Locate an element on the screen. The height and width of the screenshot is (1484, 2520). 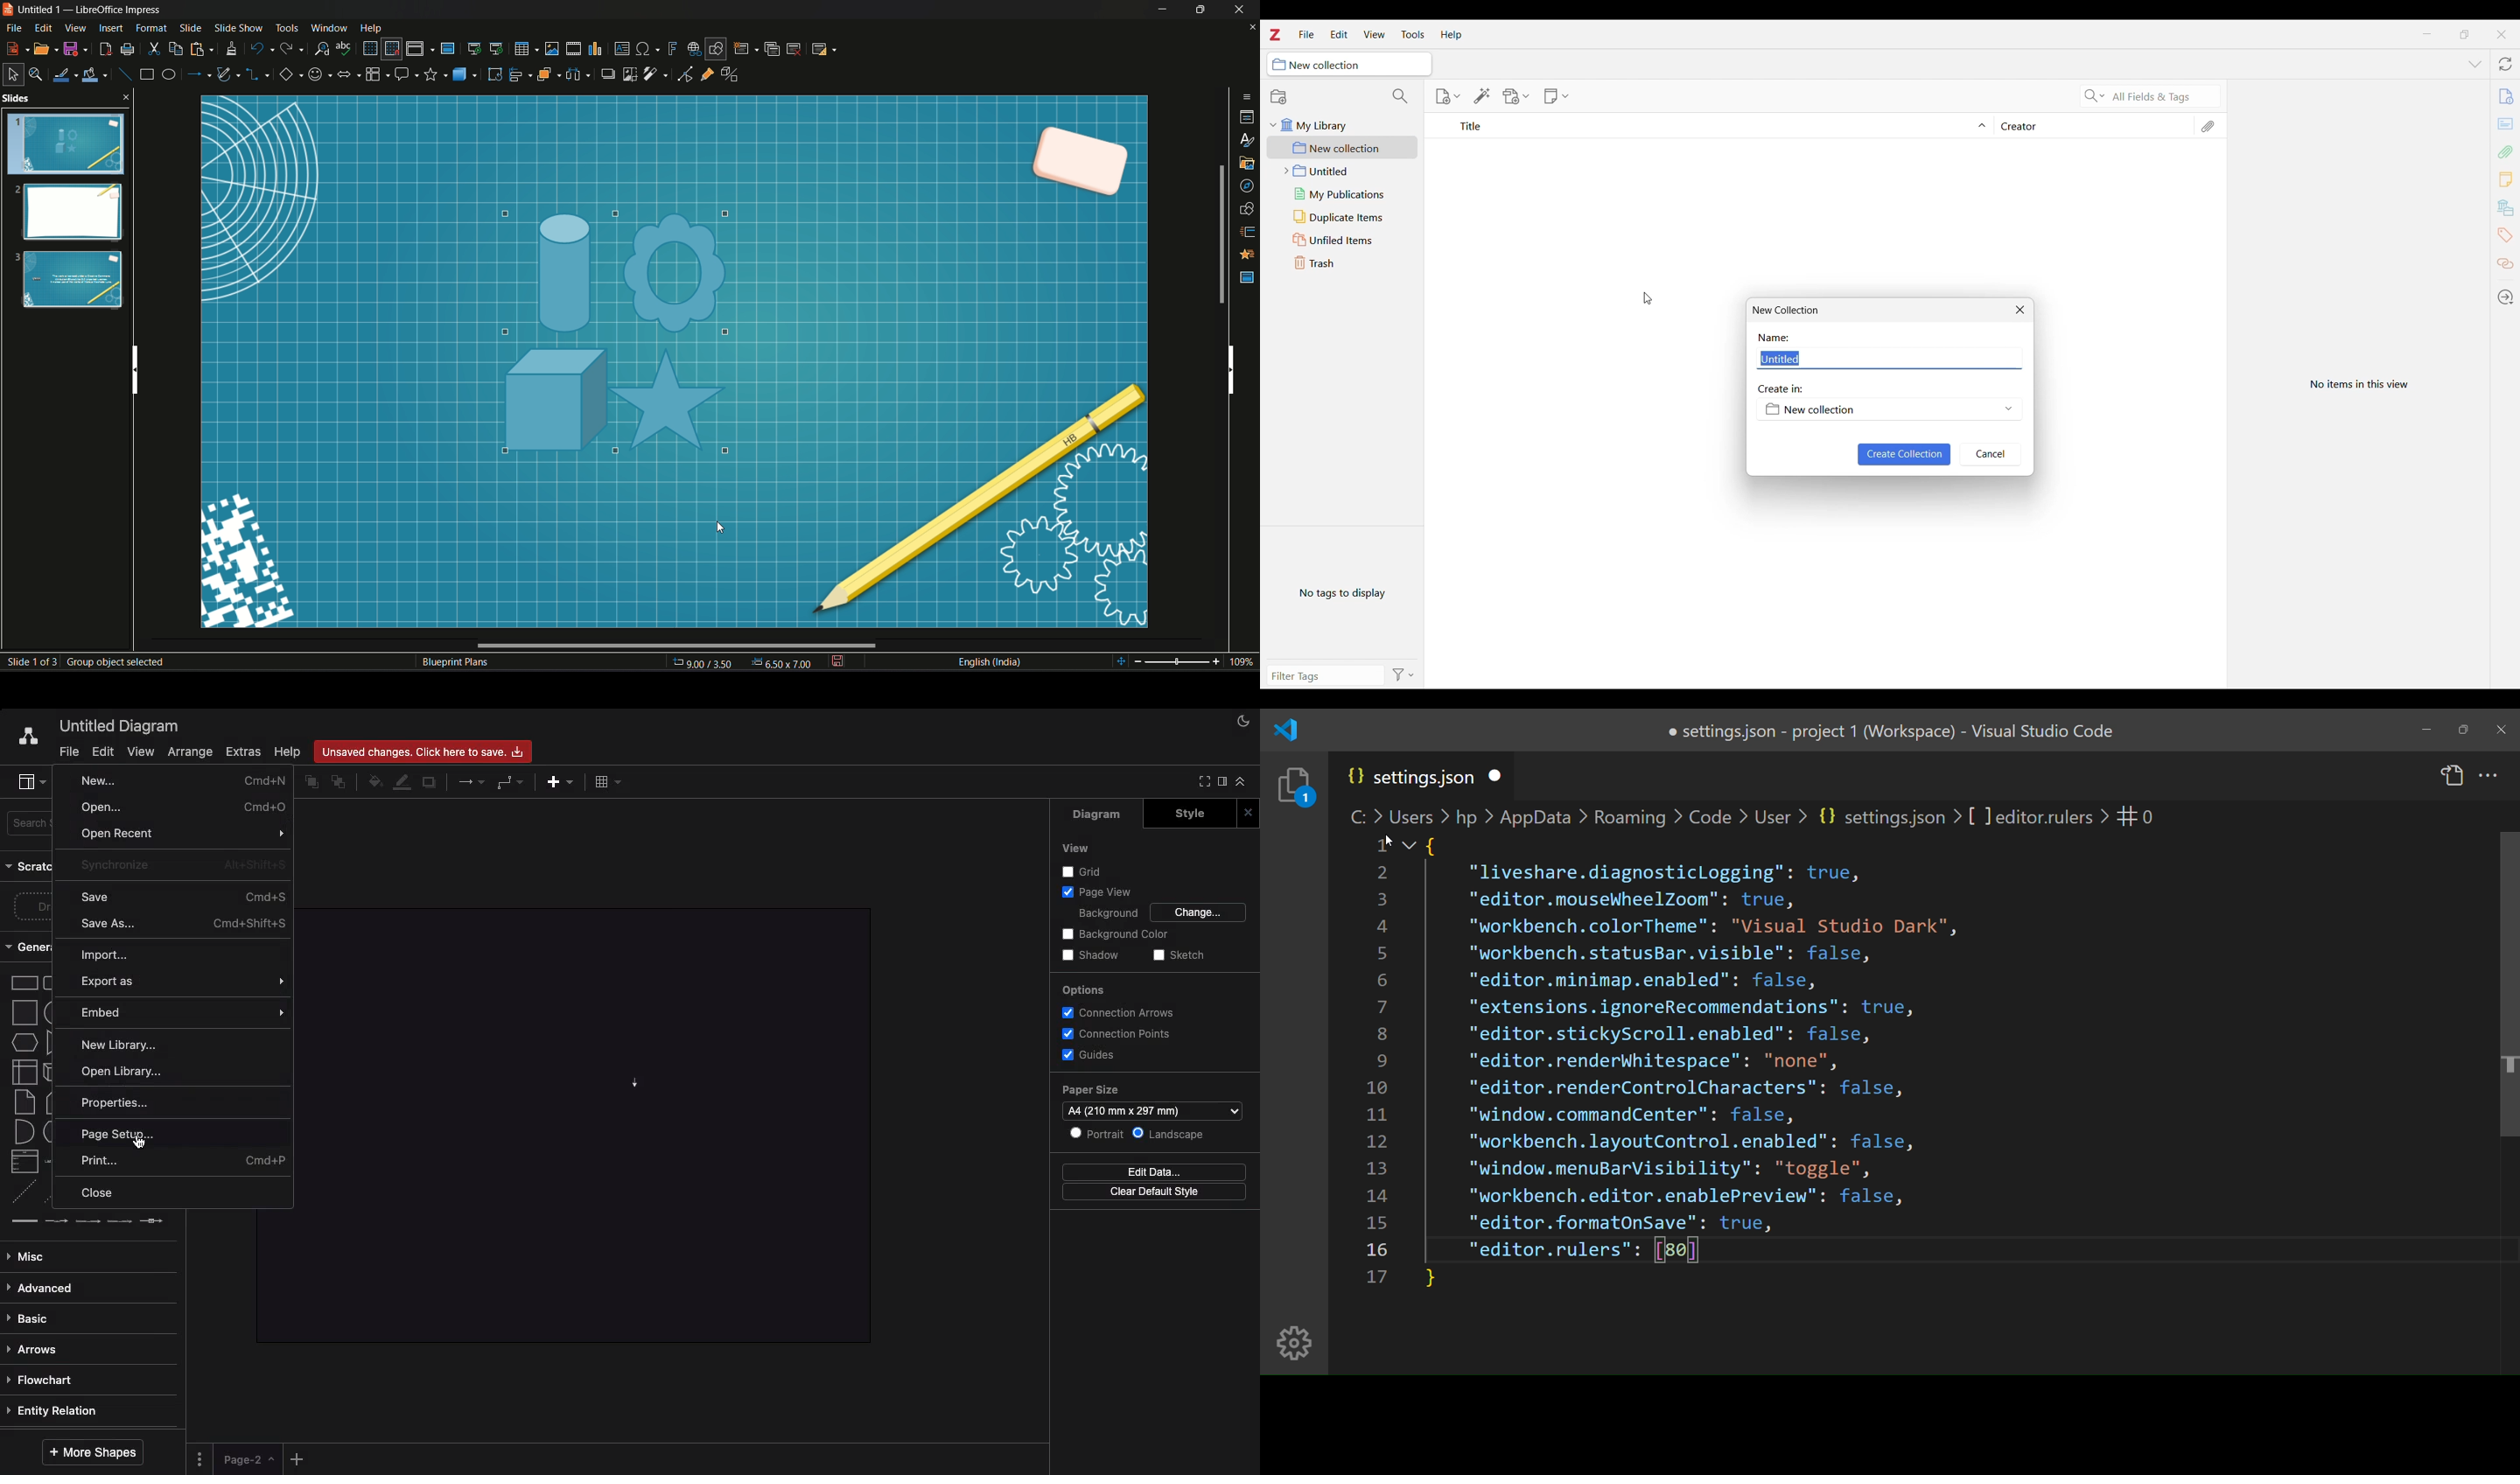
Paper size is located at coordinates (1153, 1088).